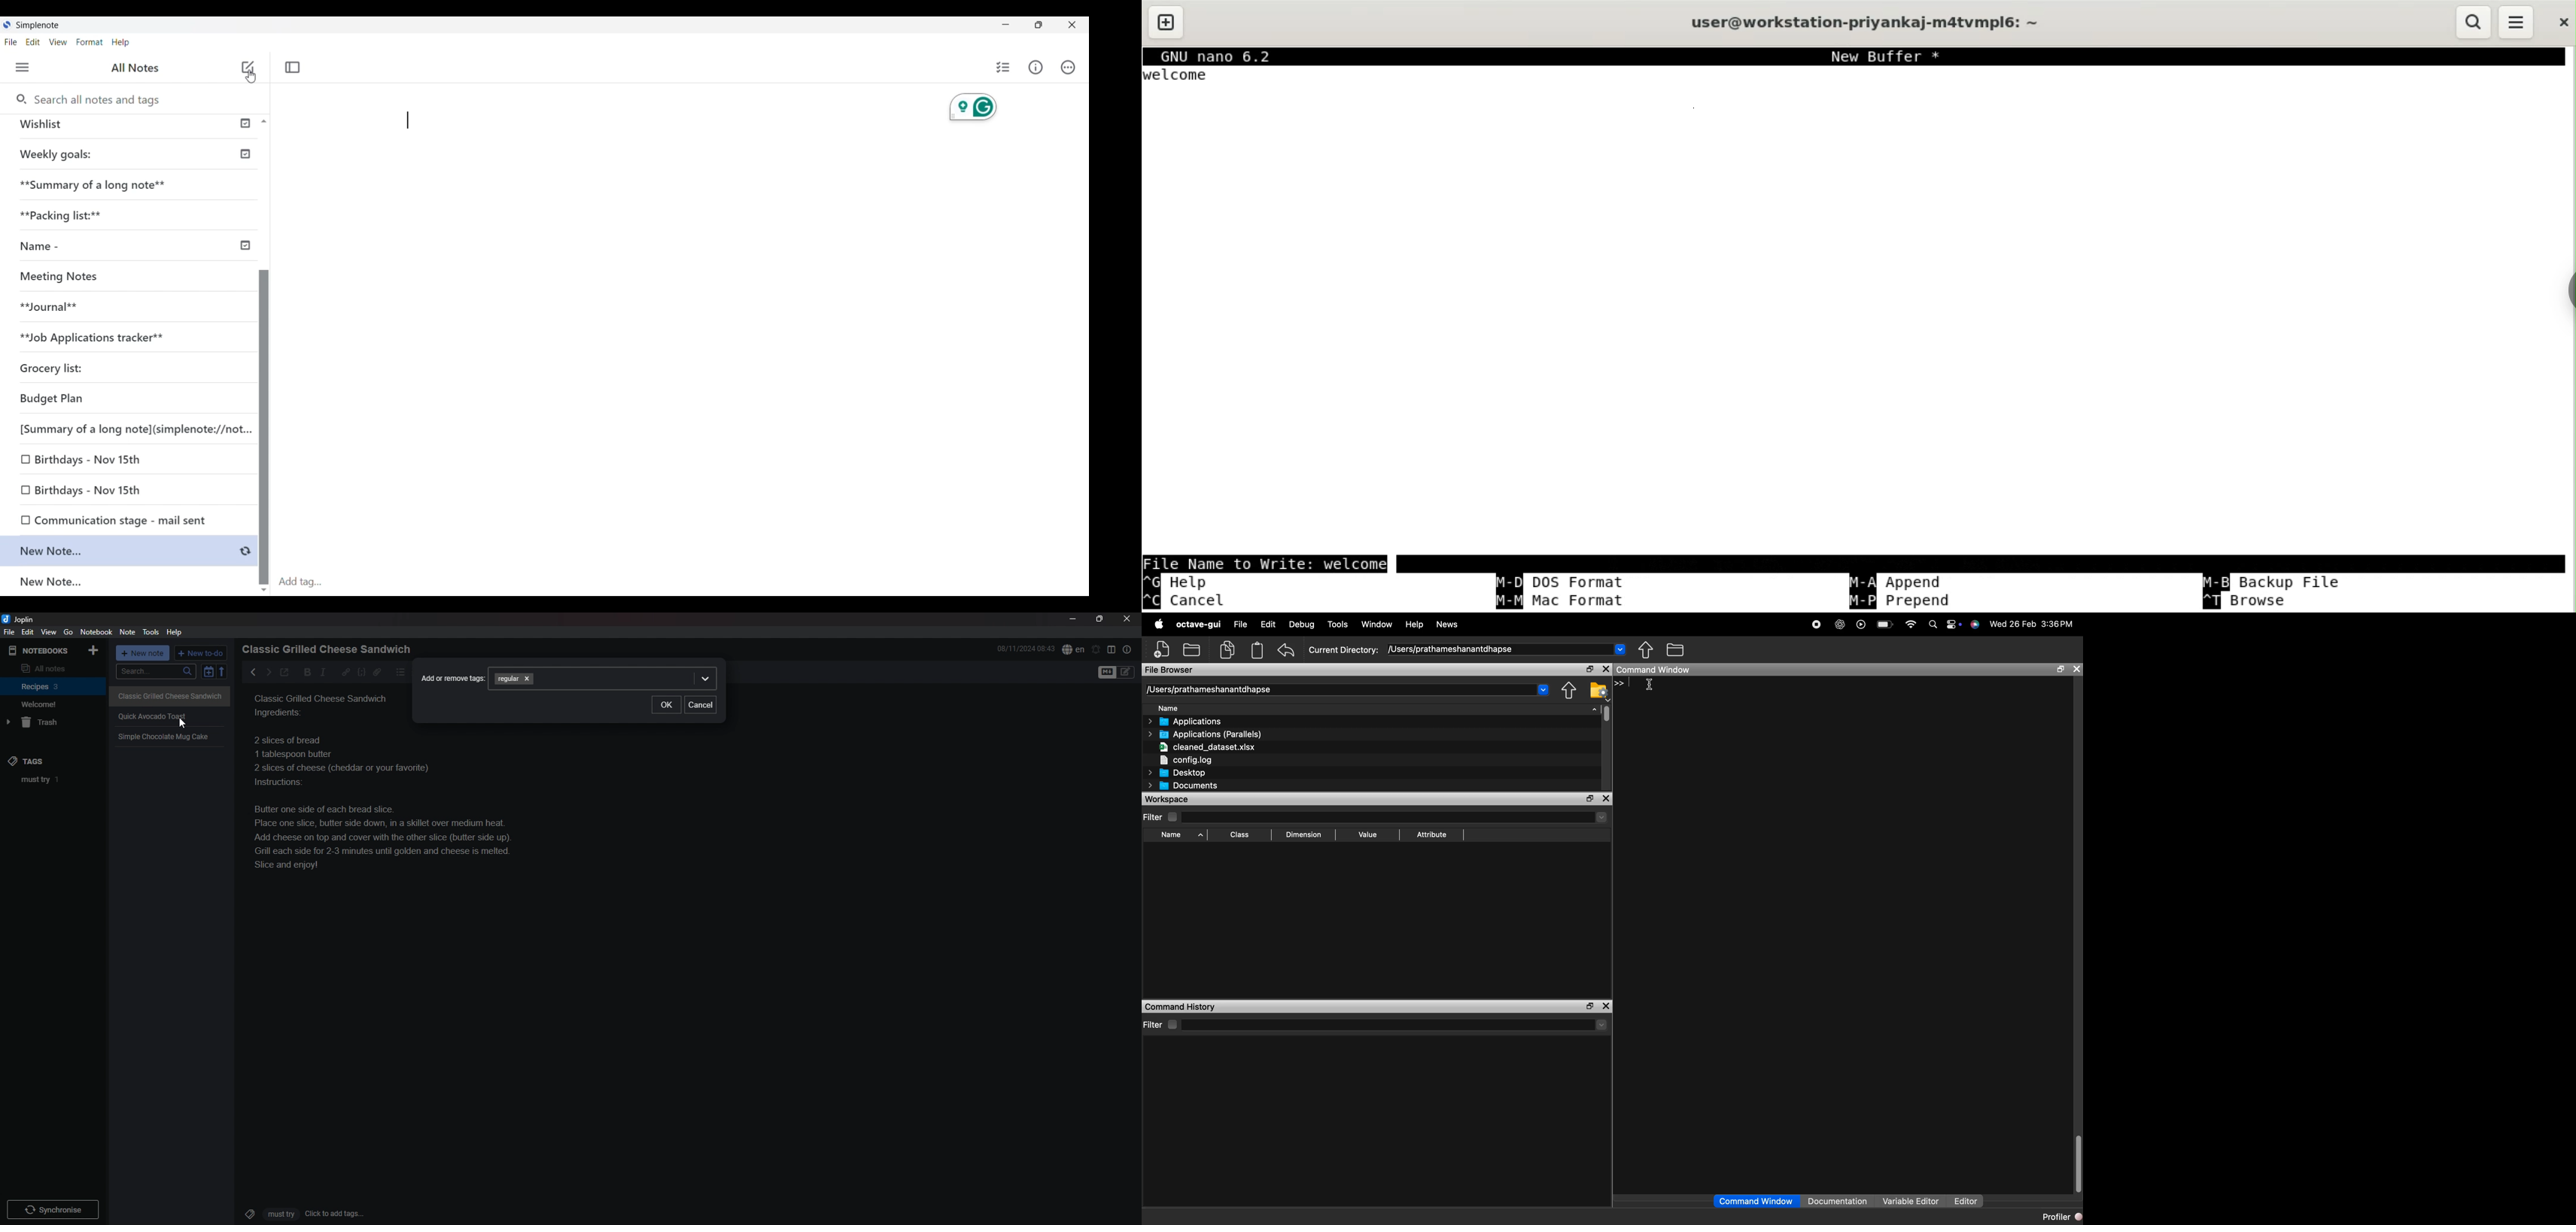 Image resolution: width=2576 pixels, height=1232 pixels. Describe the element at coordinates (1604, 714) in the screenshot. I see `vertical scrollbar` at that location.